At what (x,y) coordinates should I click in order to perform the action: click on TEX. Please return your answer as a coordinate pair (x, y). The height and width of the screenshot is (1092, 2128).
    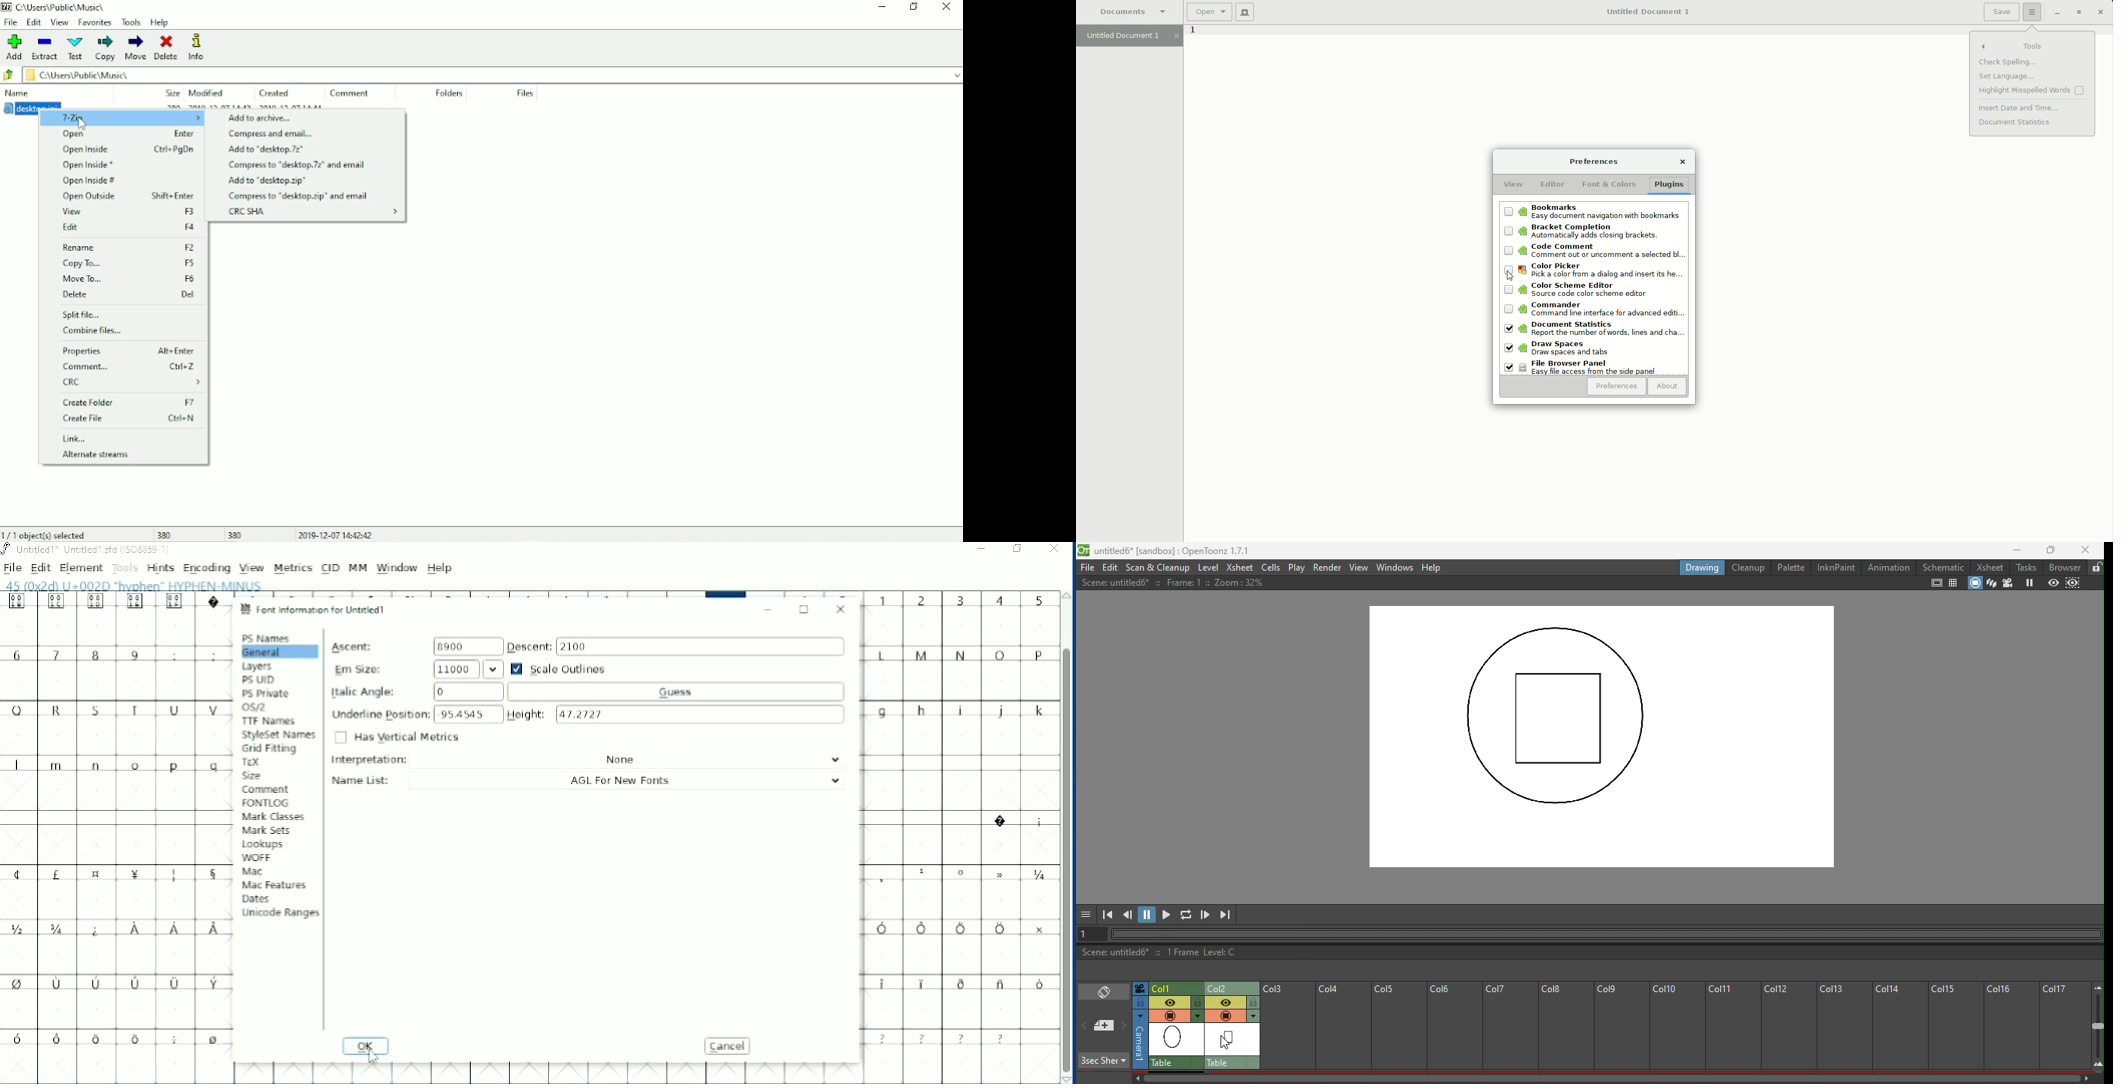
    Looking at the image, I should click on (252, 762).